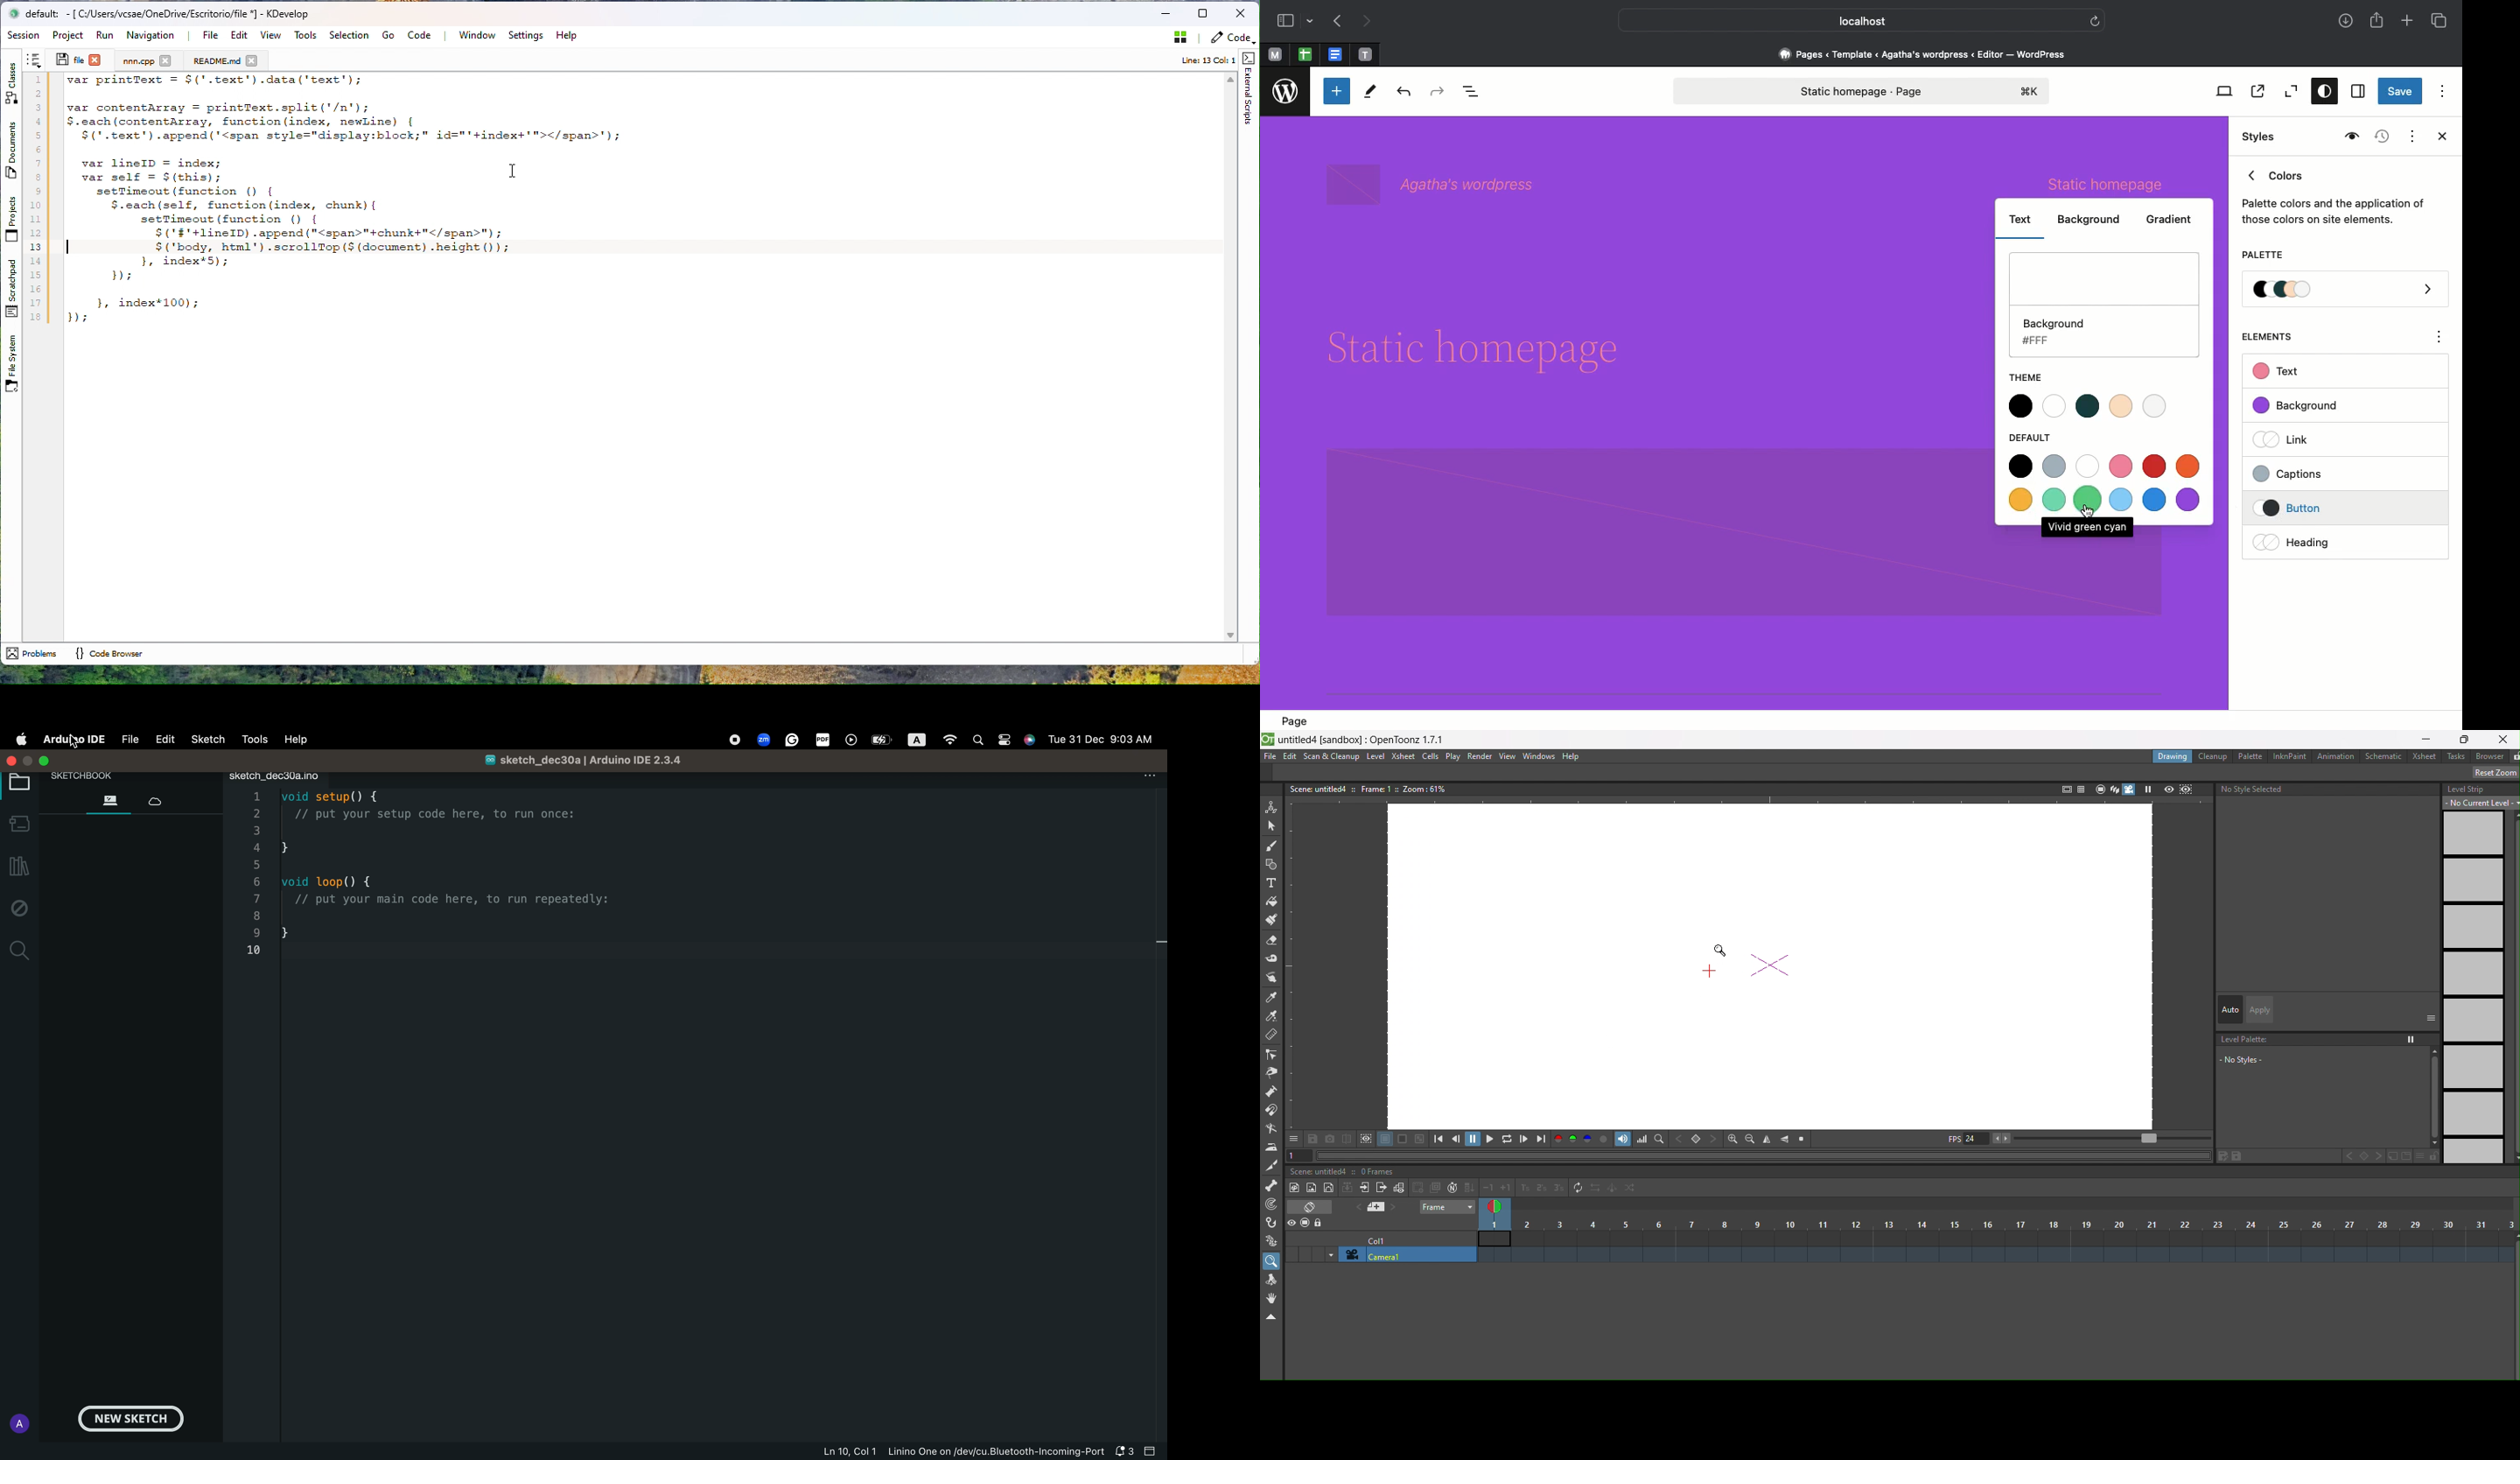 The width and height of the screenshot is (2520, 1484). What do you see at coordinates (34, 60) in the screenshot?
I see `Show sorted list` at bounding box center [34, 60].